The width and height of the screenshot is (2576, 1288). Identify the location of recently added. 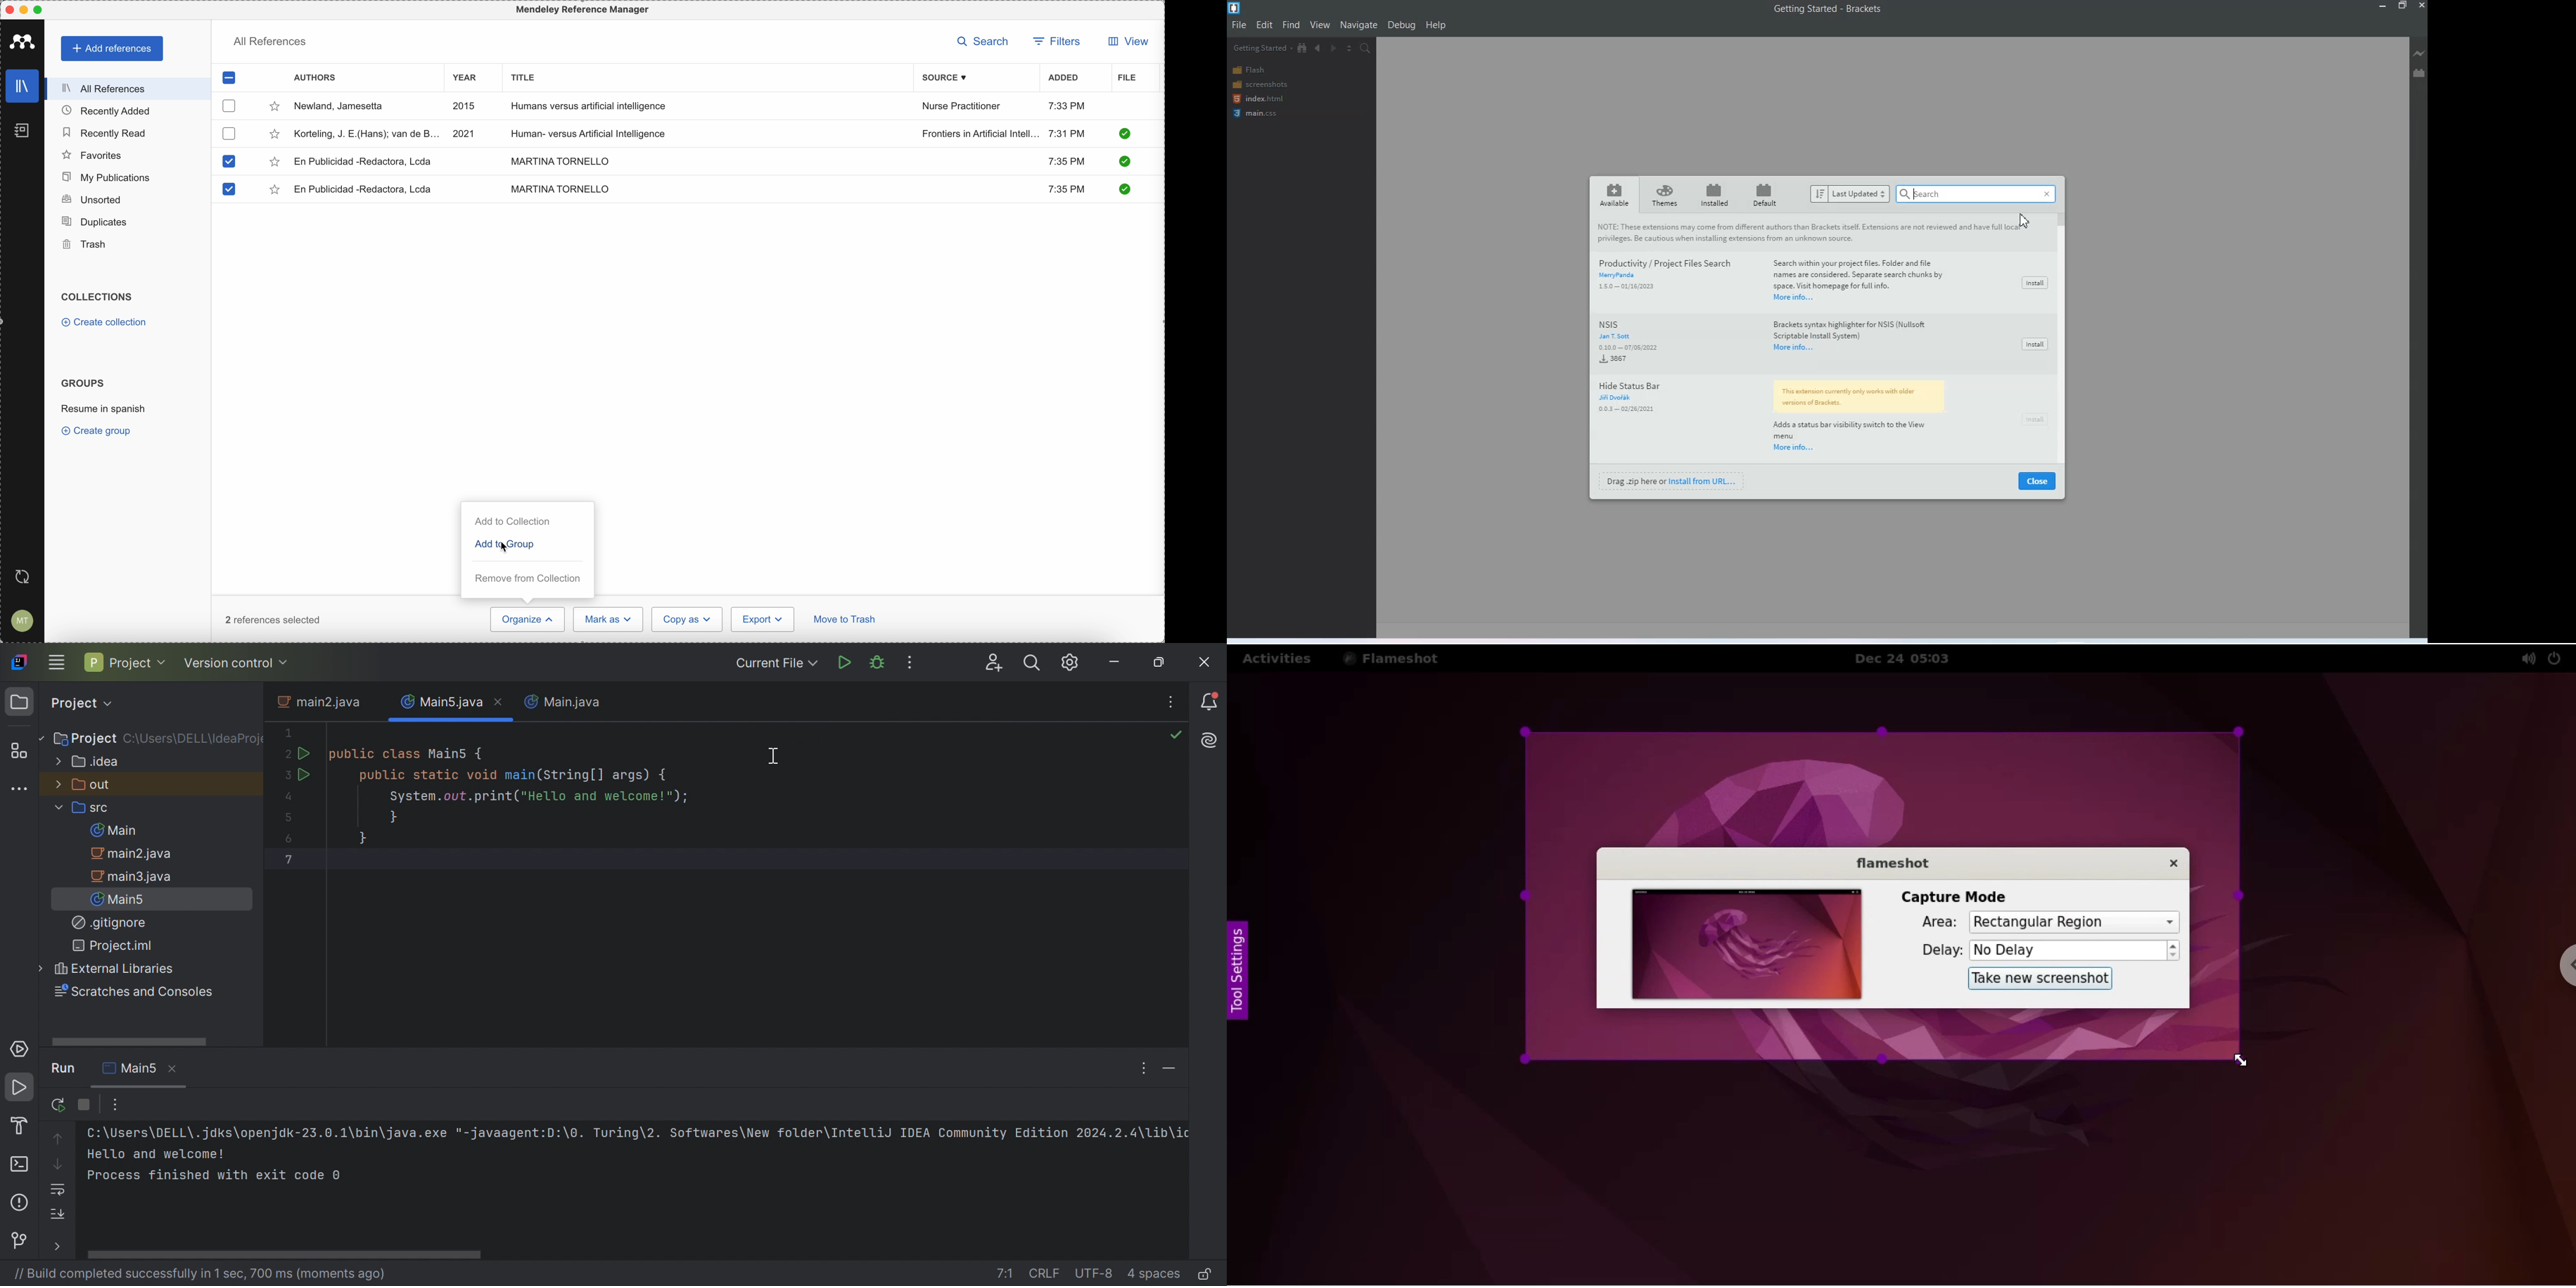
(114, 110).